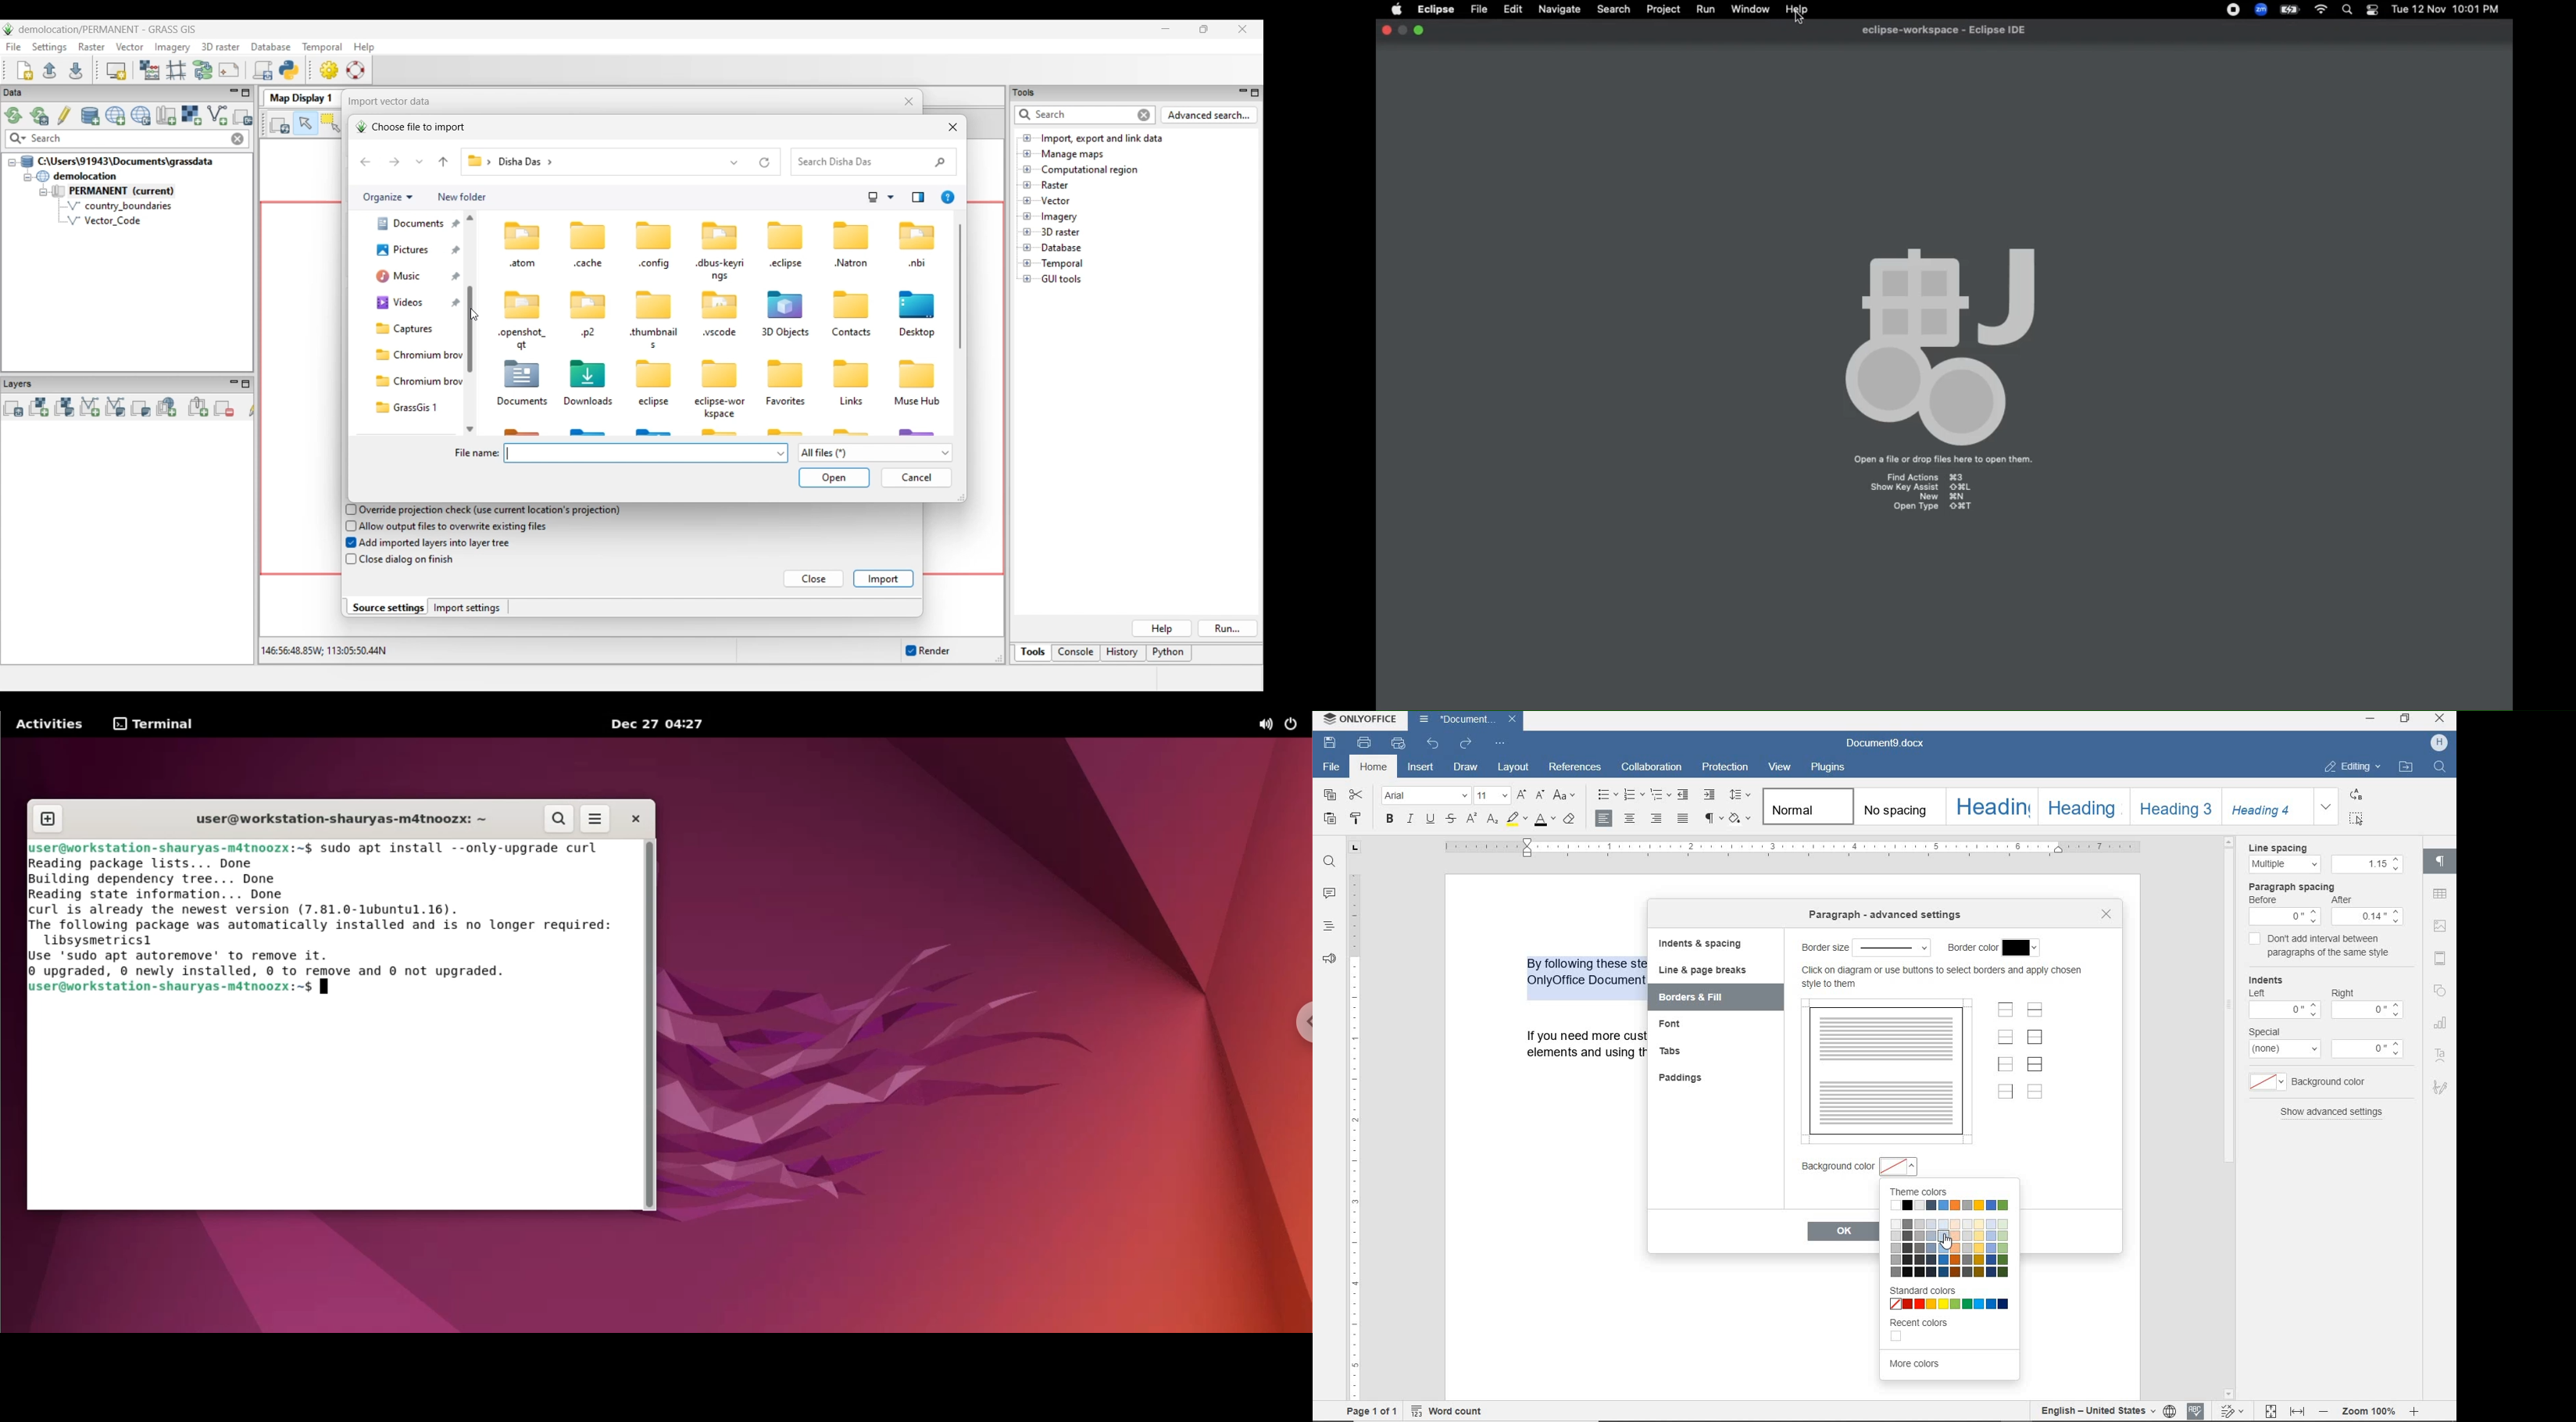 The width and height of the screenshot is (2576, 1428). I want to click on Search, so click(1613, 11).